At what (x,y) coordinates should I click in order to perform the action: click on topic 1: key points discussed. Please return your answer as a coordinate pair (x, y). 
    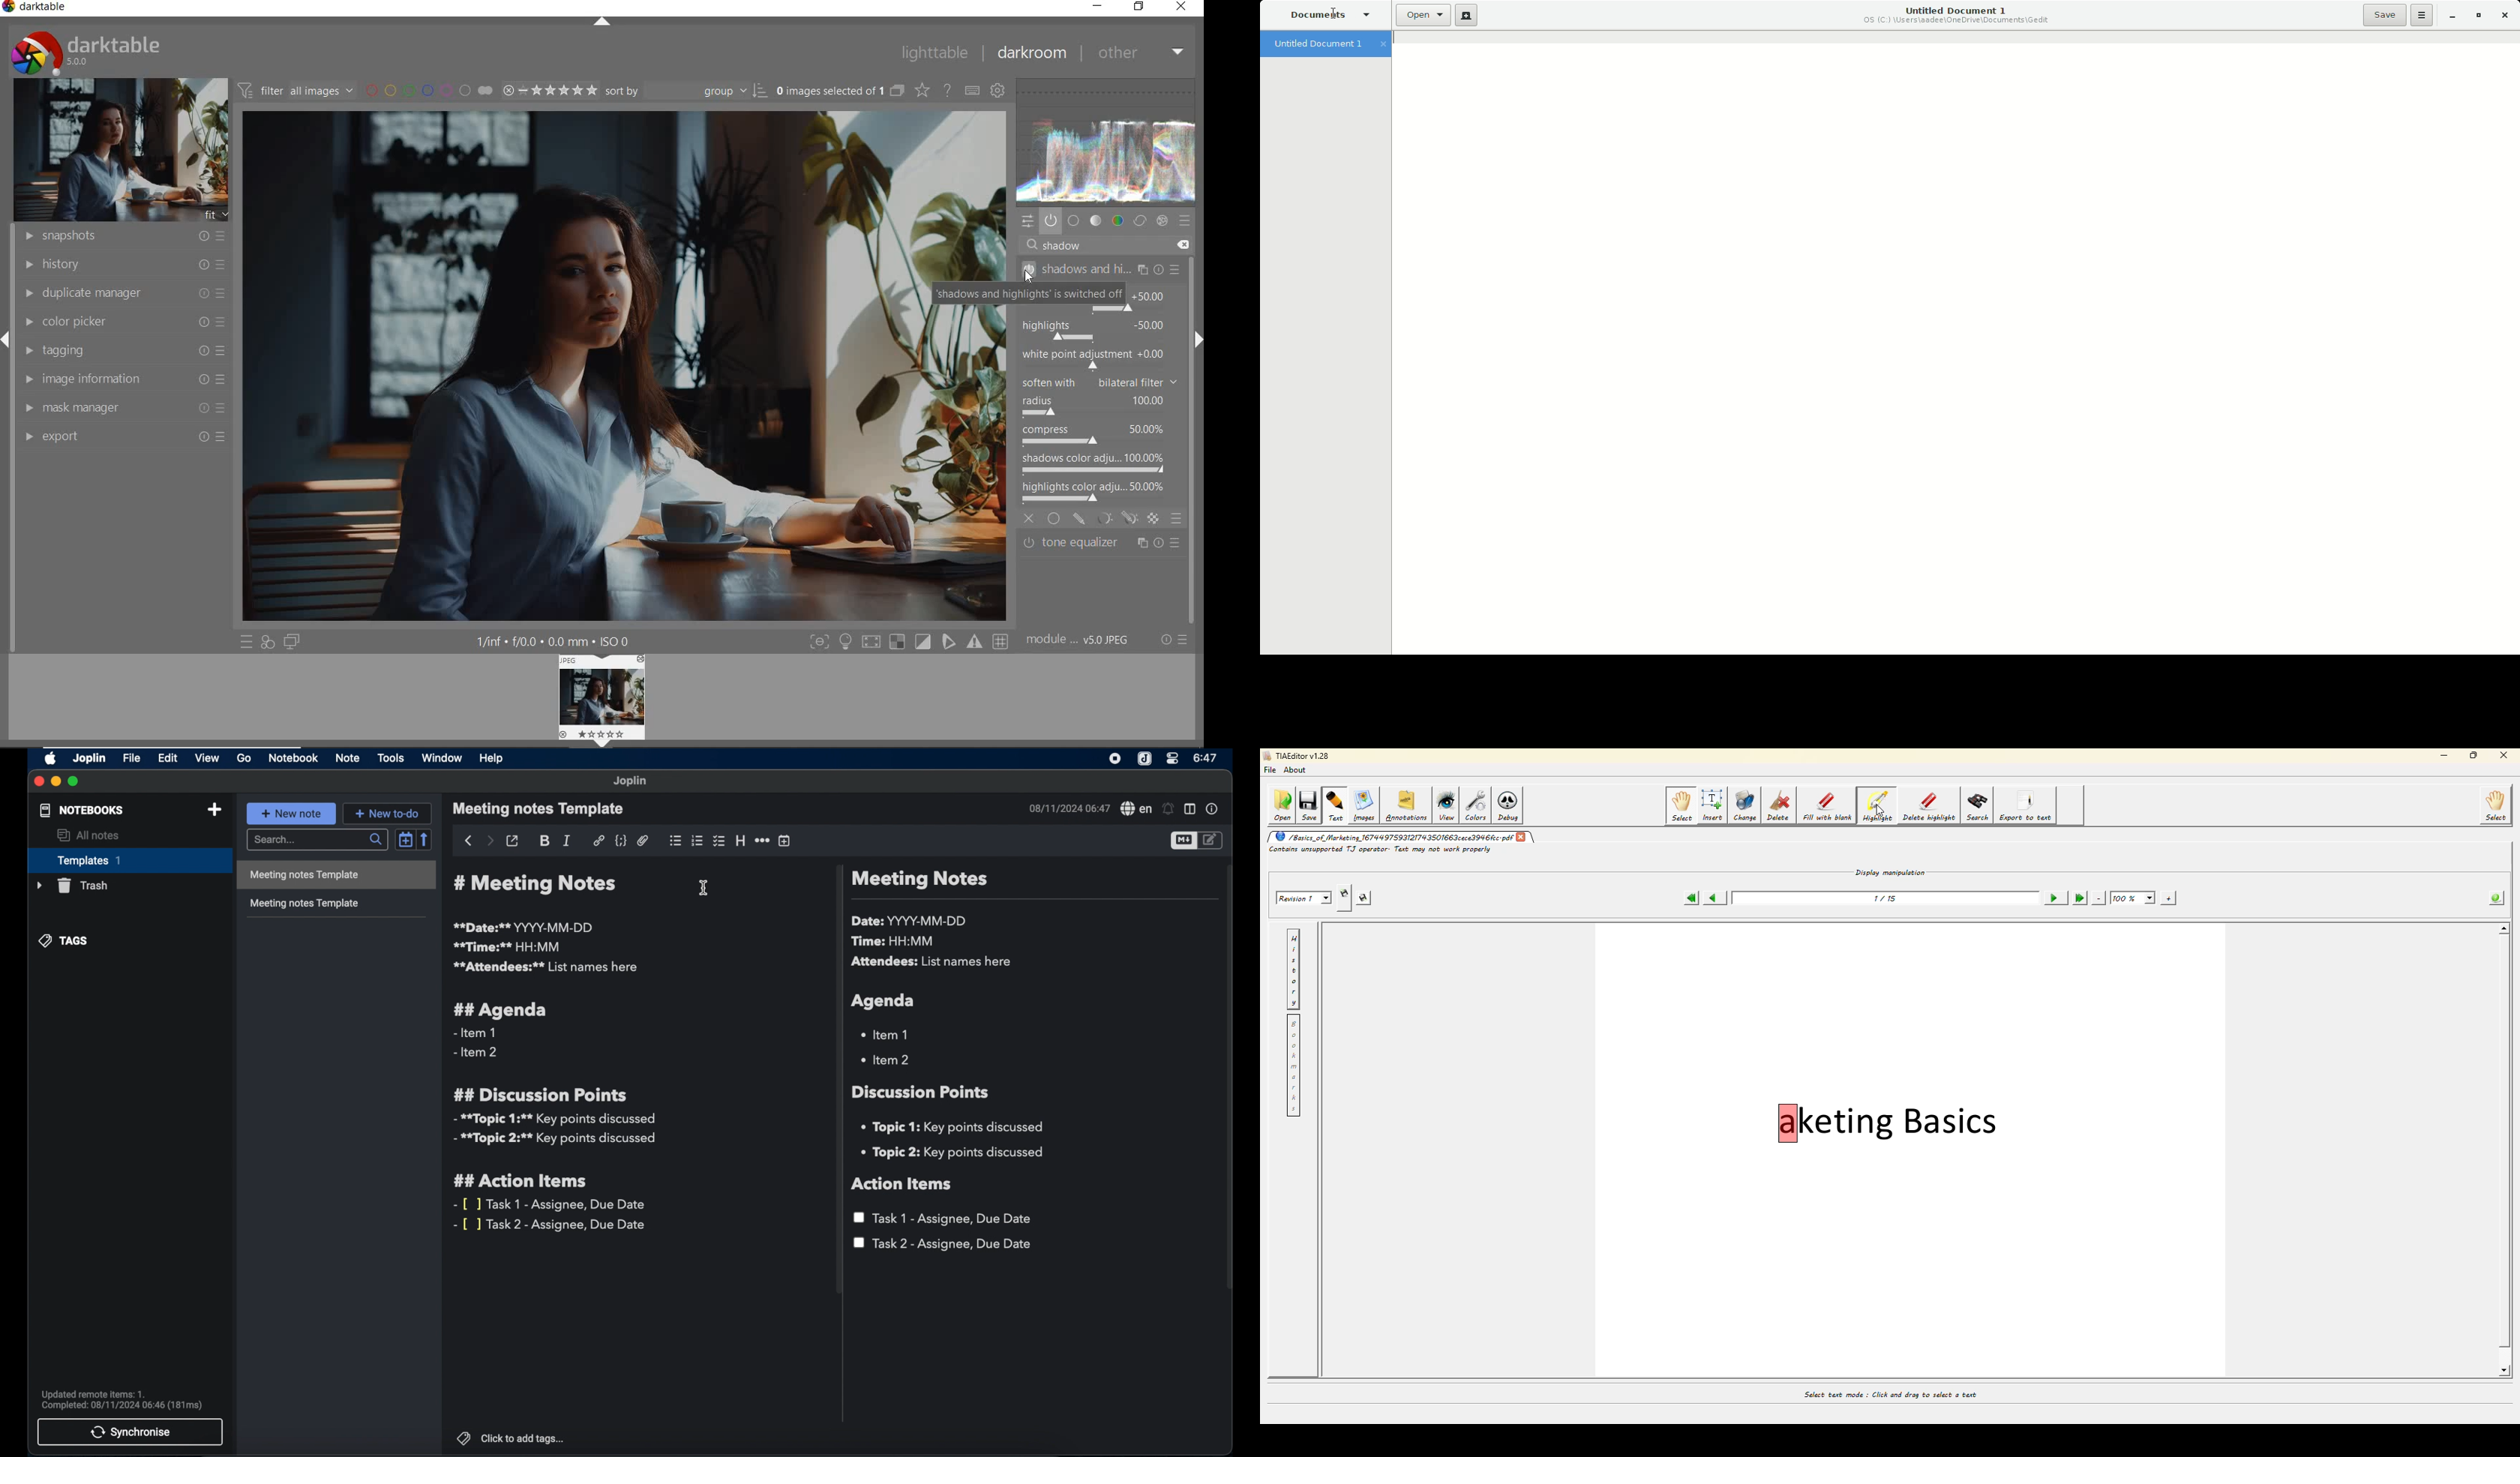
    Looking at the image, I should click on (957, 1127).